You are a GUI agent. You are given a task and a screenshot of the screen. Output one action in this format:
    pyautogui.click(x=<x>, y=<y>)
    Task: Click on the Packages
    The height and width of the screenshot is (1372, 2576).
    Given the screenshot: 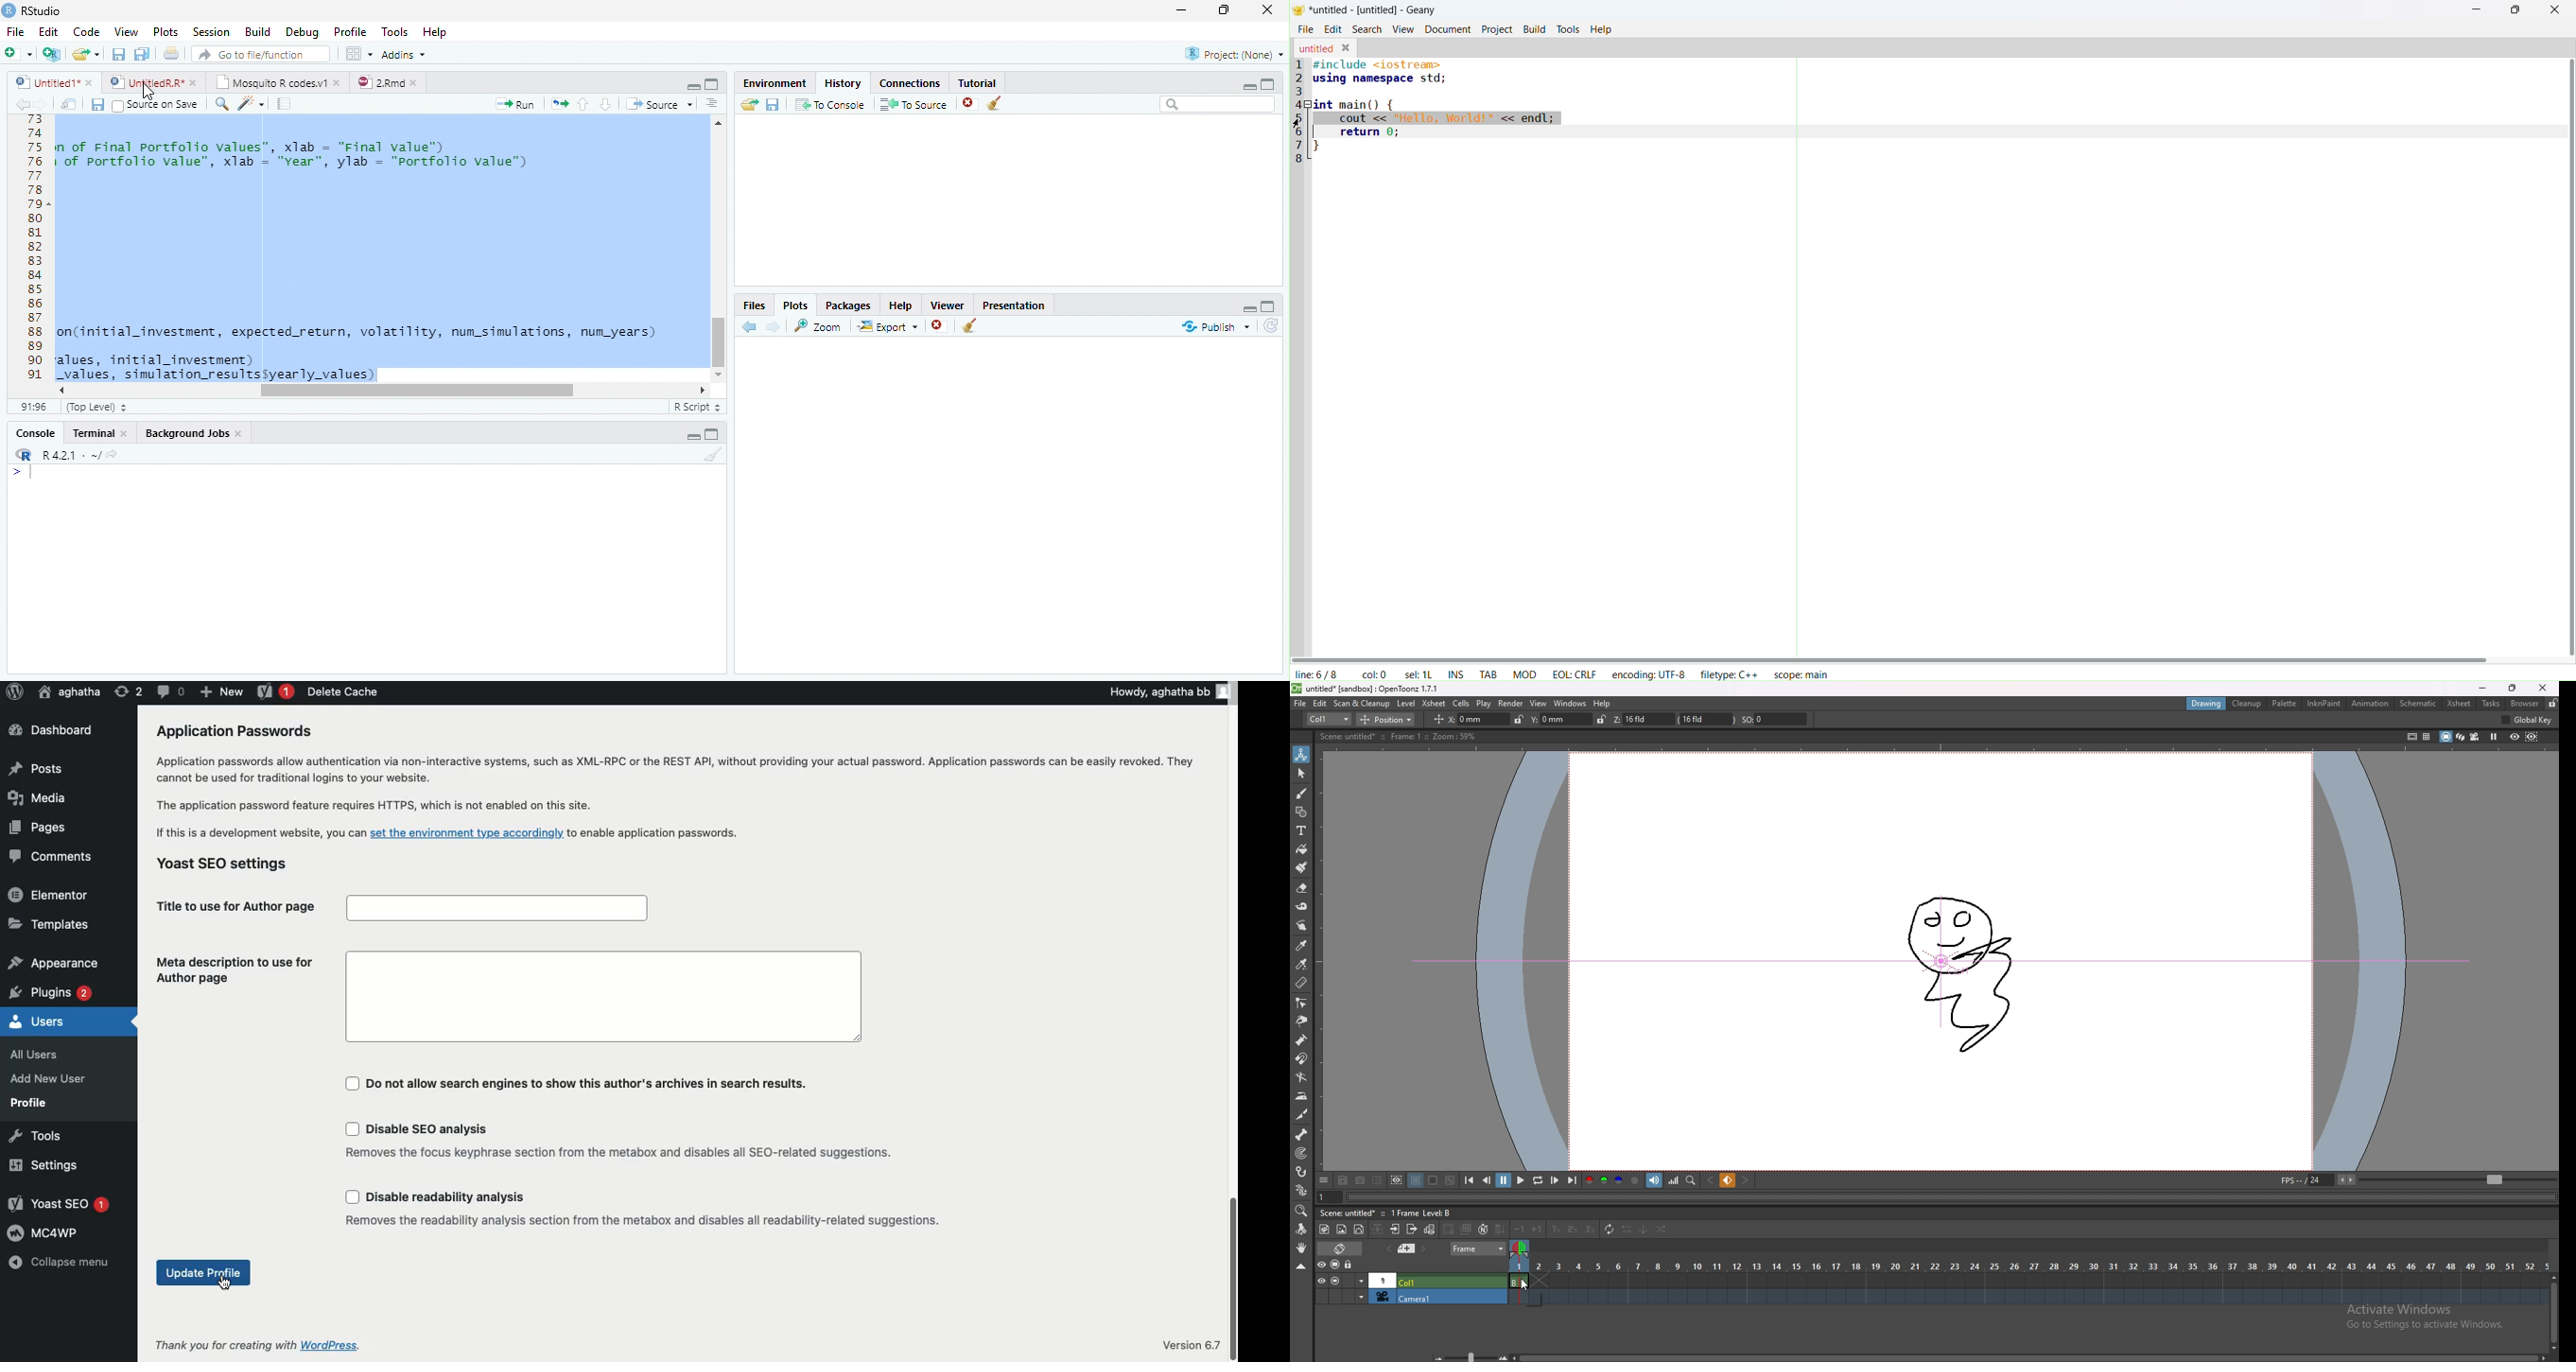 What is the action you would take?
    pyautogui.click(x=847, y=304)
    